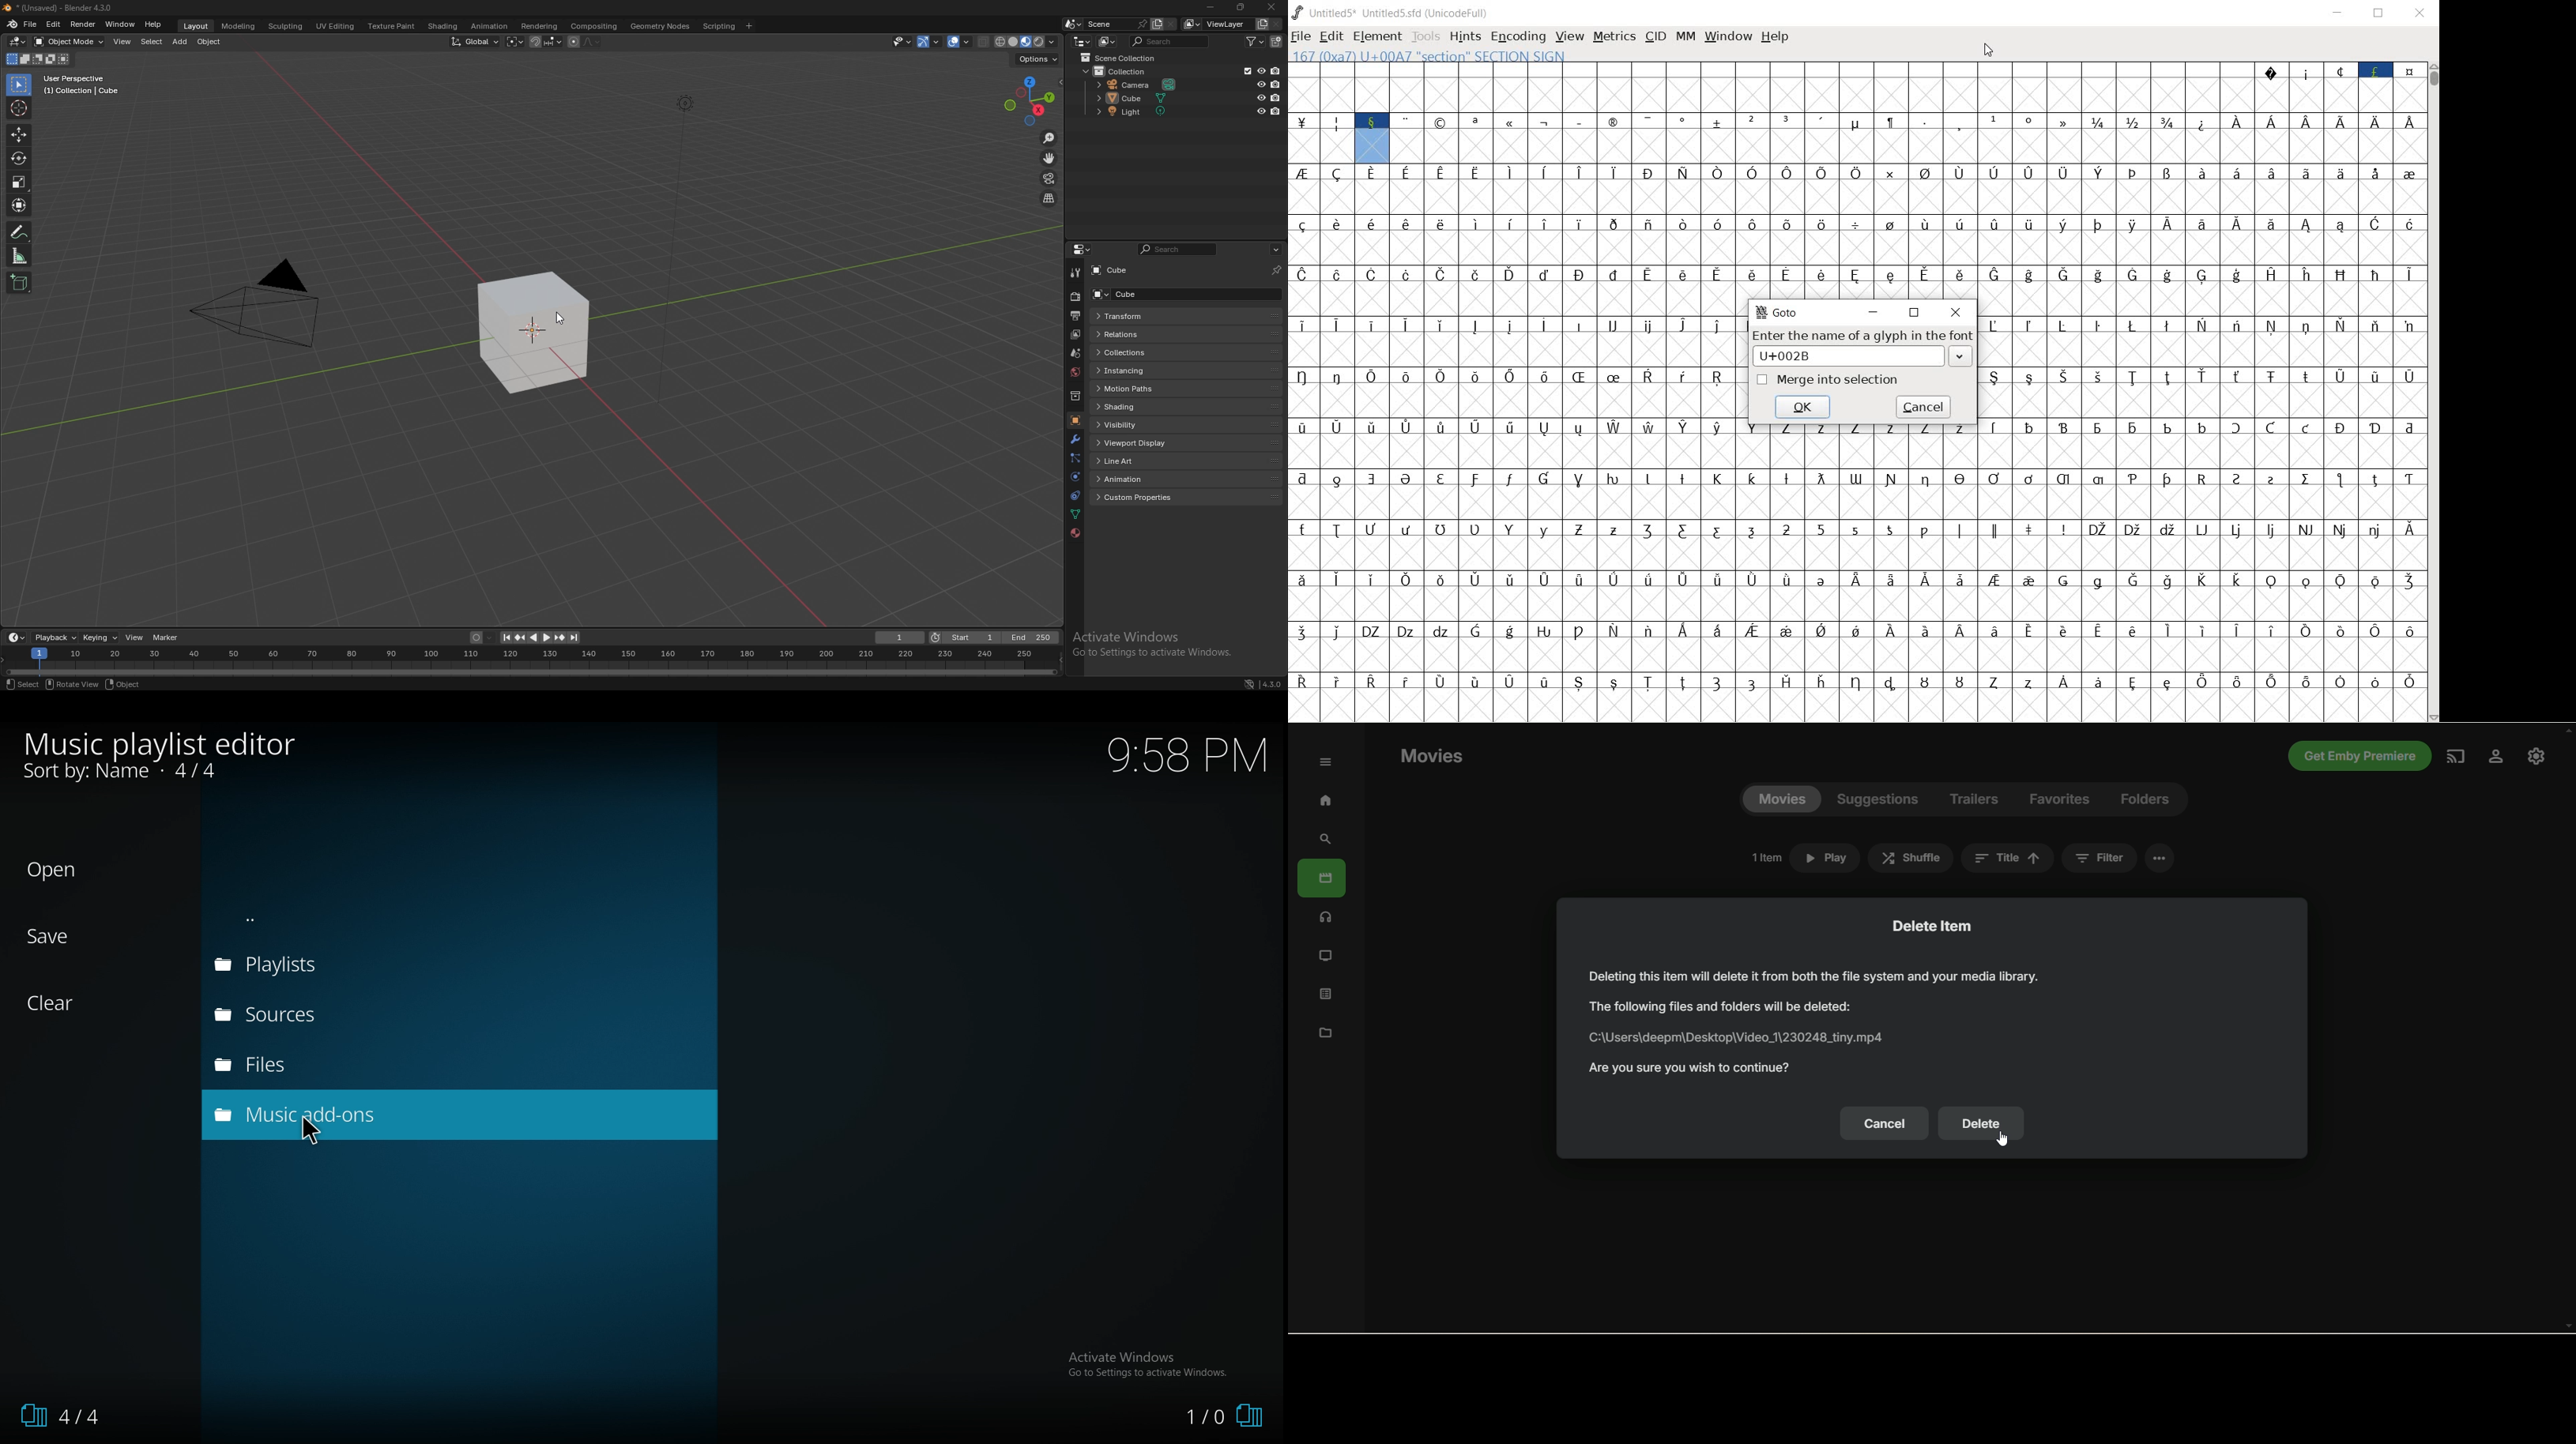 This screenshot has height=1456, width=2576. I want to click on overlay, so click(961, 42).